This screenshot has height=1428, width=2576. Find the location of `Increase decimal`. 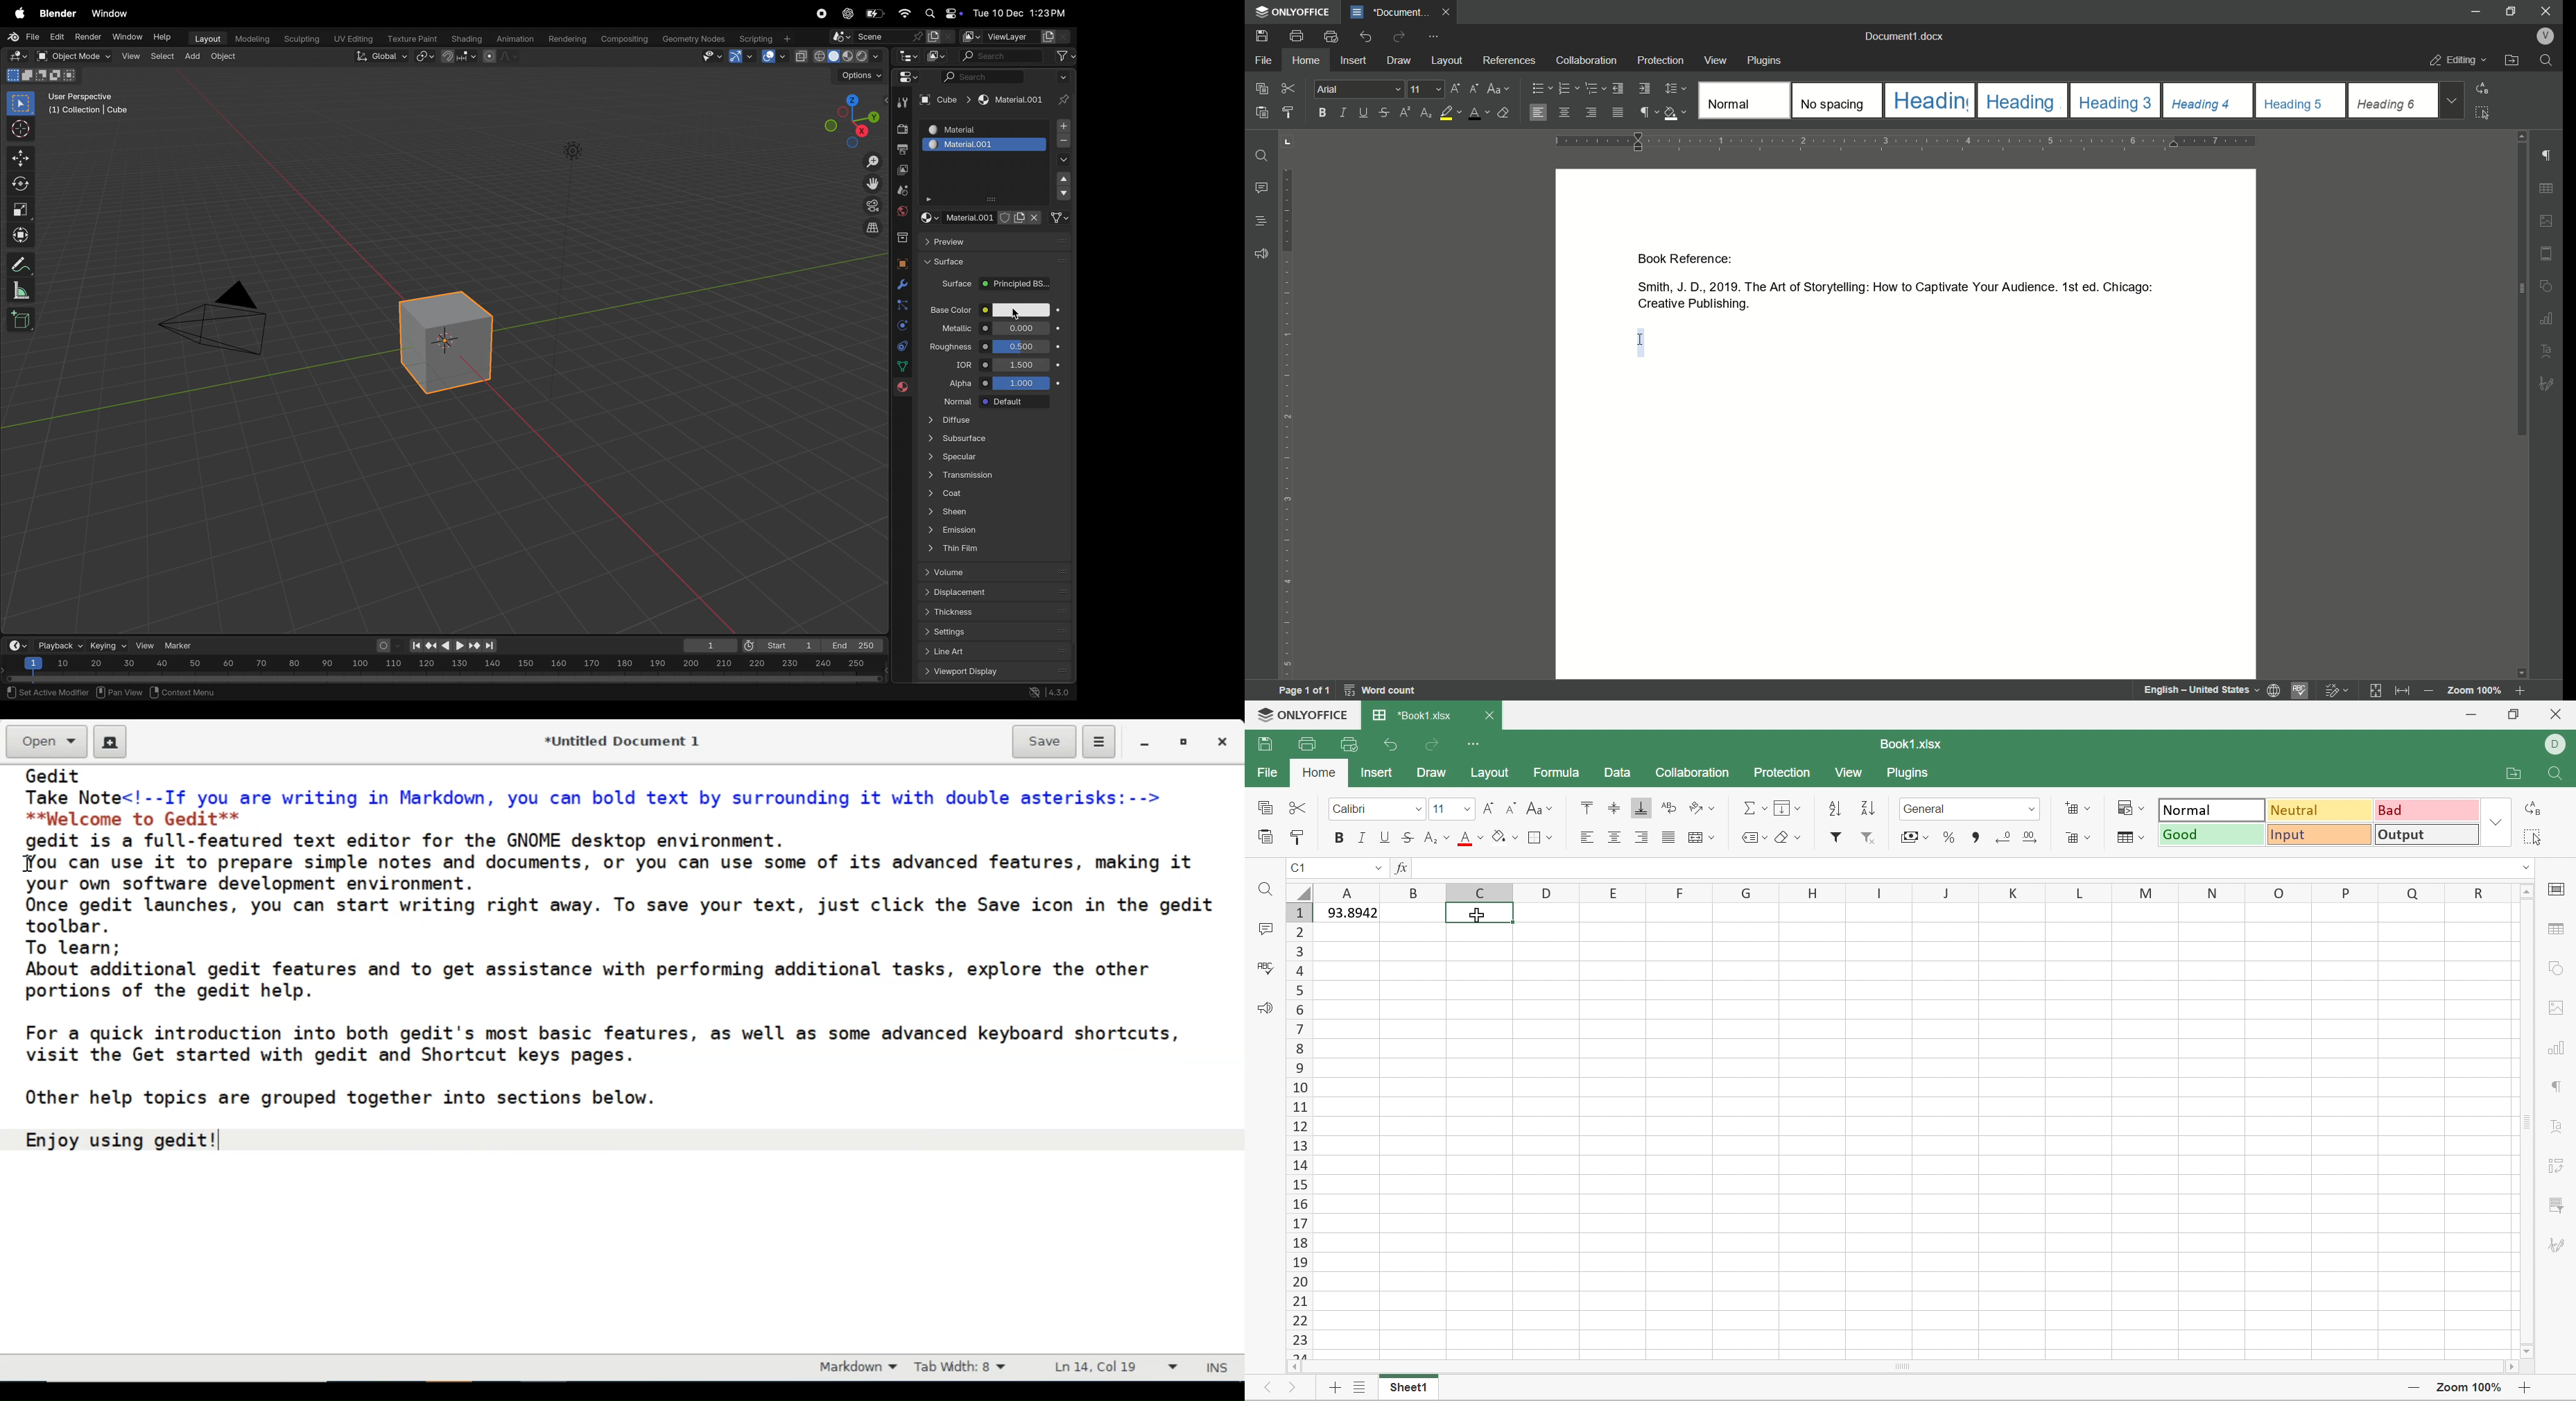

Increase decimal is located at coordinates (2033, 834).